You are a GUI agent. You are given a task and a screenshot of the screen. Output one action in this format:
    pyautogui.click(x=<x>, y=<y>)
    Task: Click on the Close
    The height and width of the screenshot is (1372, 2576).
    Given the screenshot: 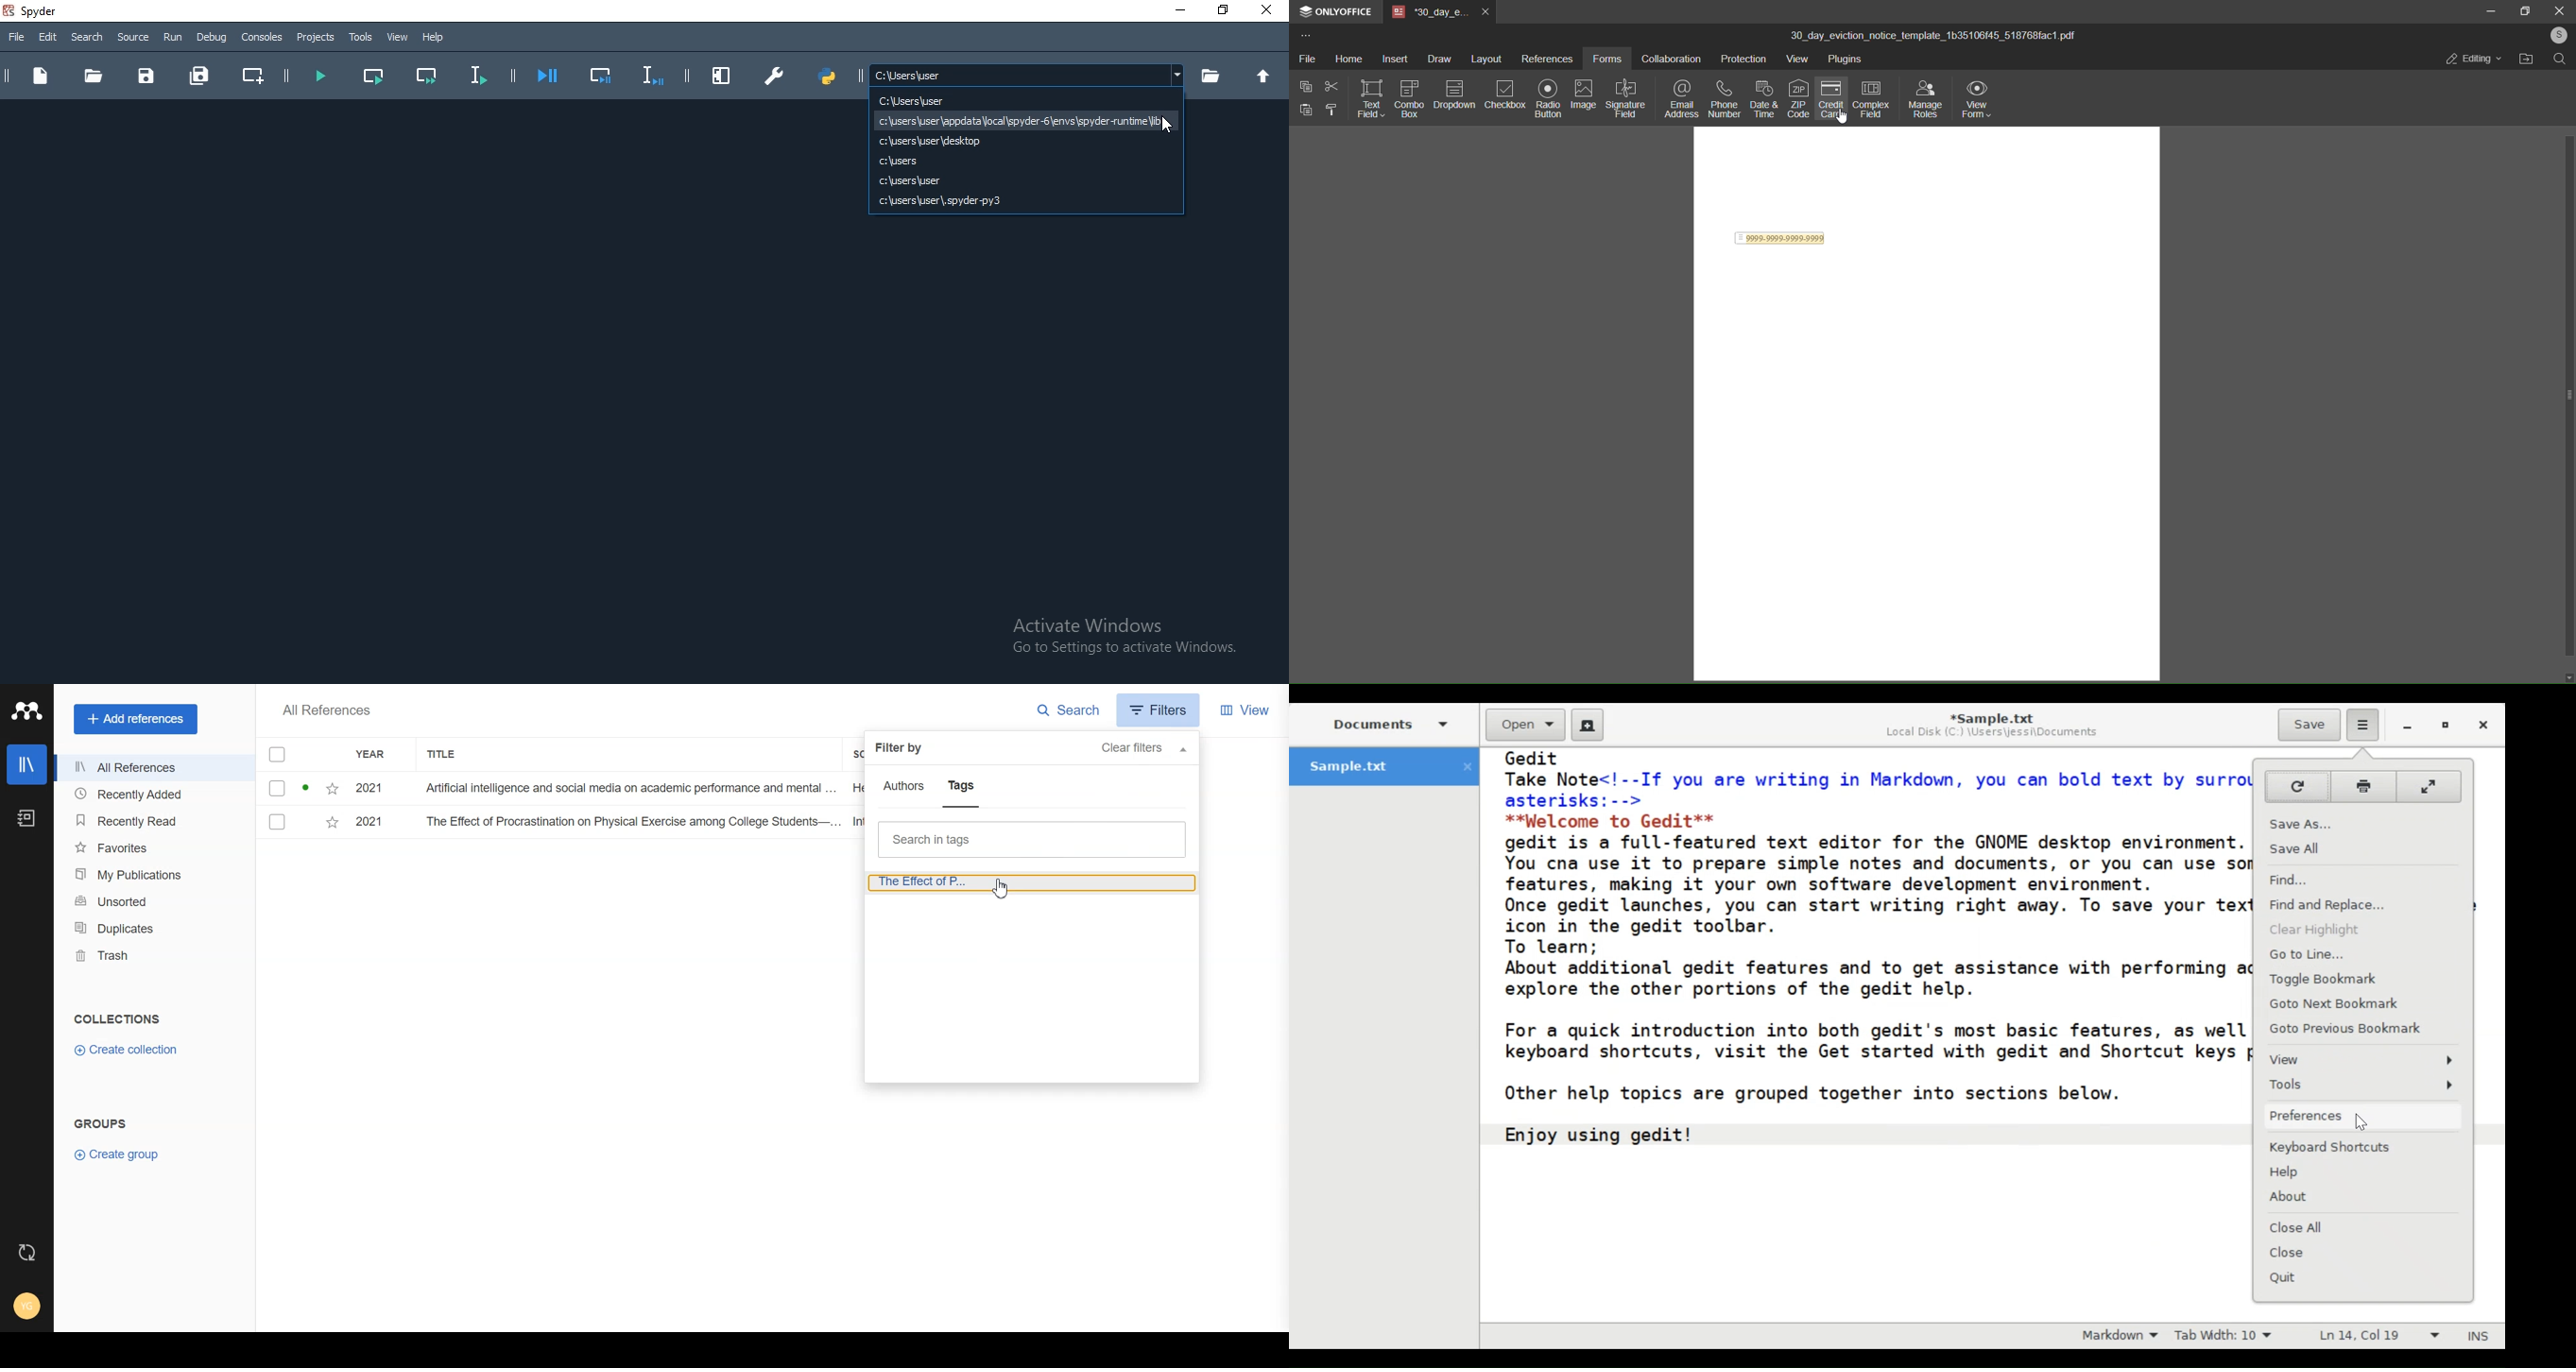 What is the action you would take?
    pyautogui.click(x=2484, y=726)
    